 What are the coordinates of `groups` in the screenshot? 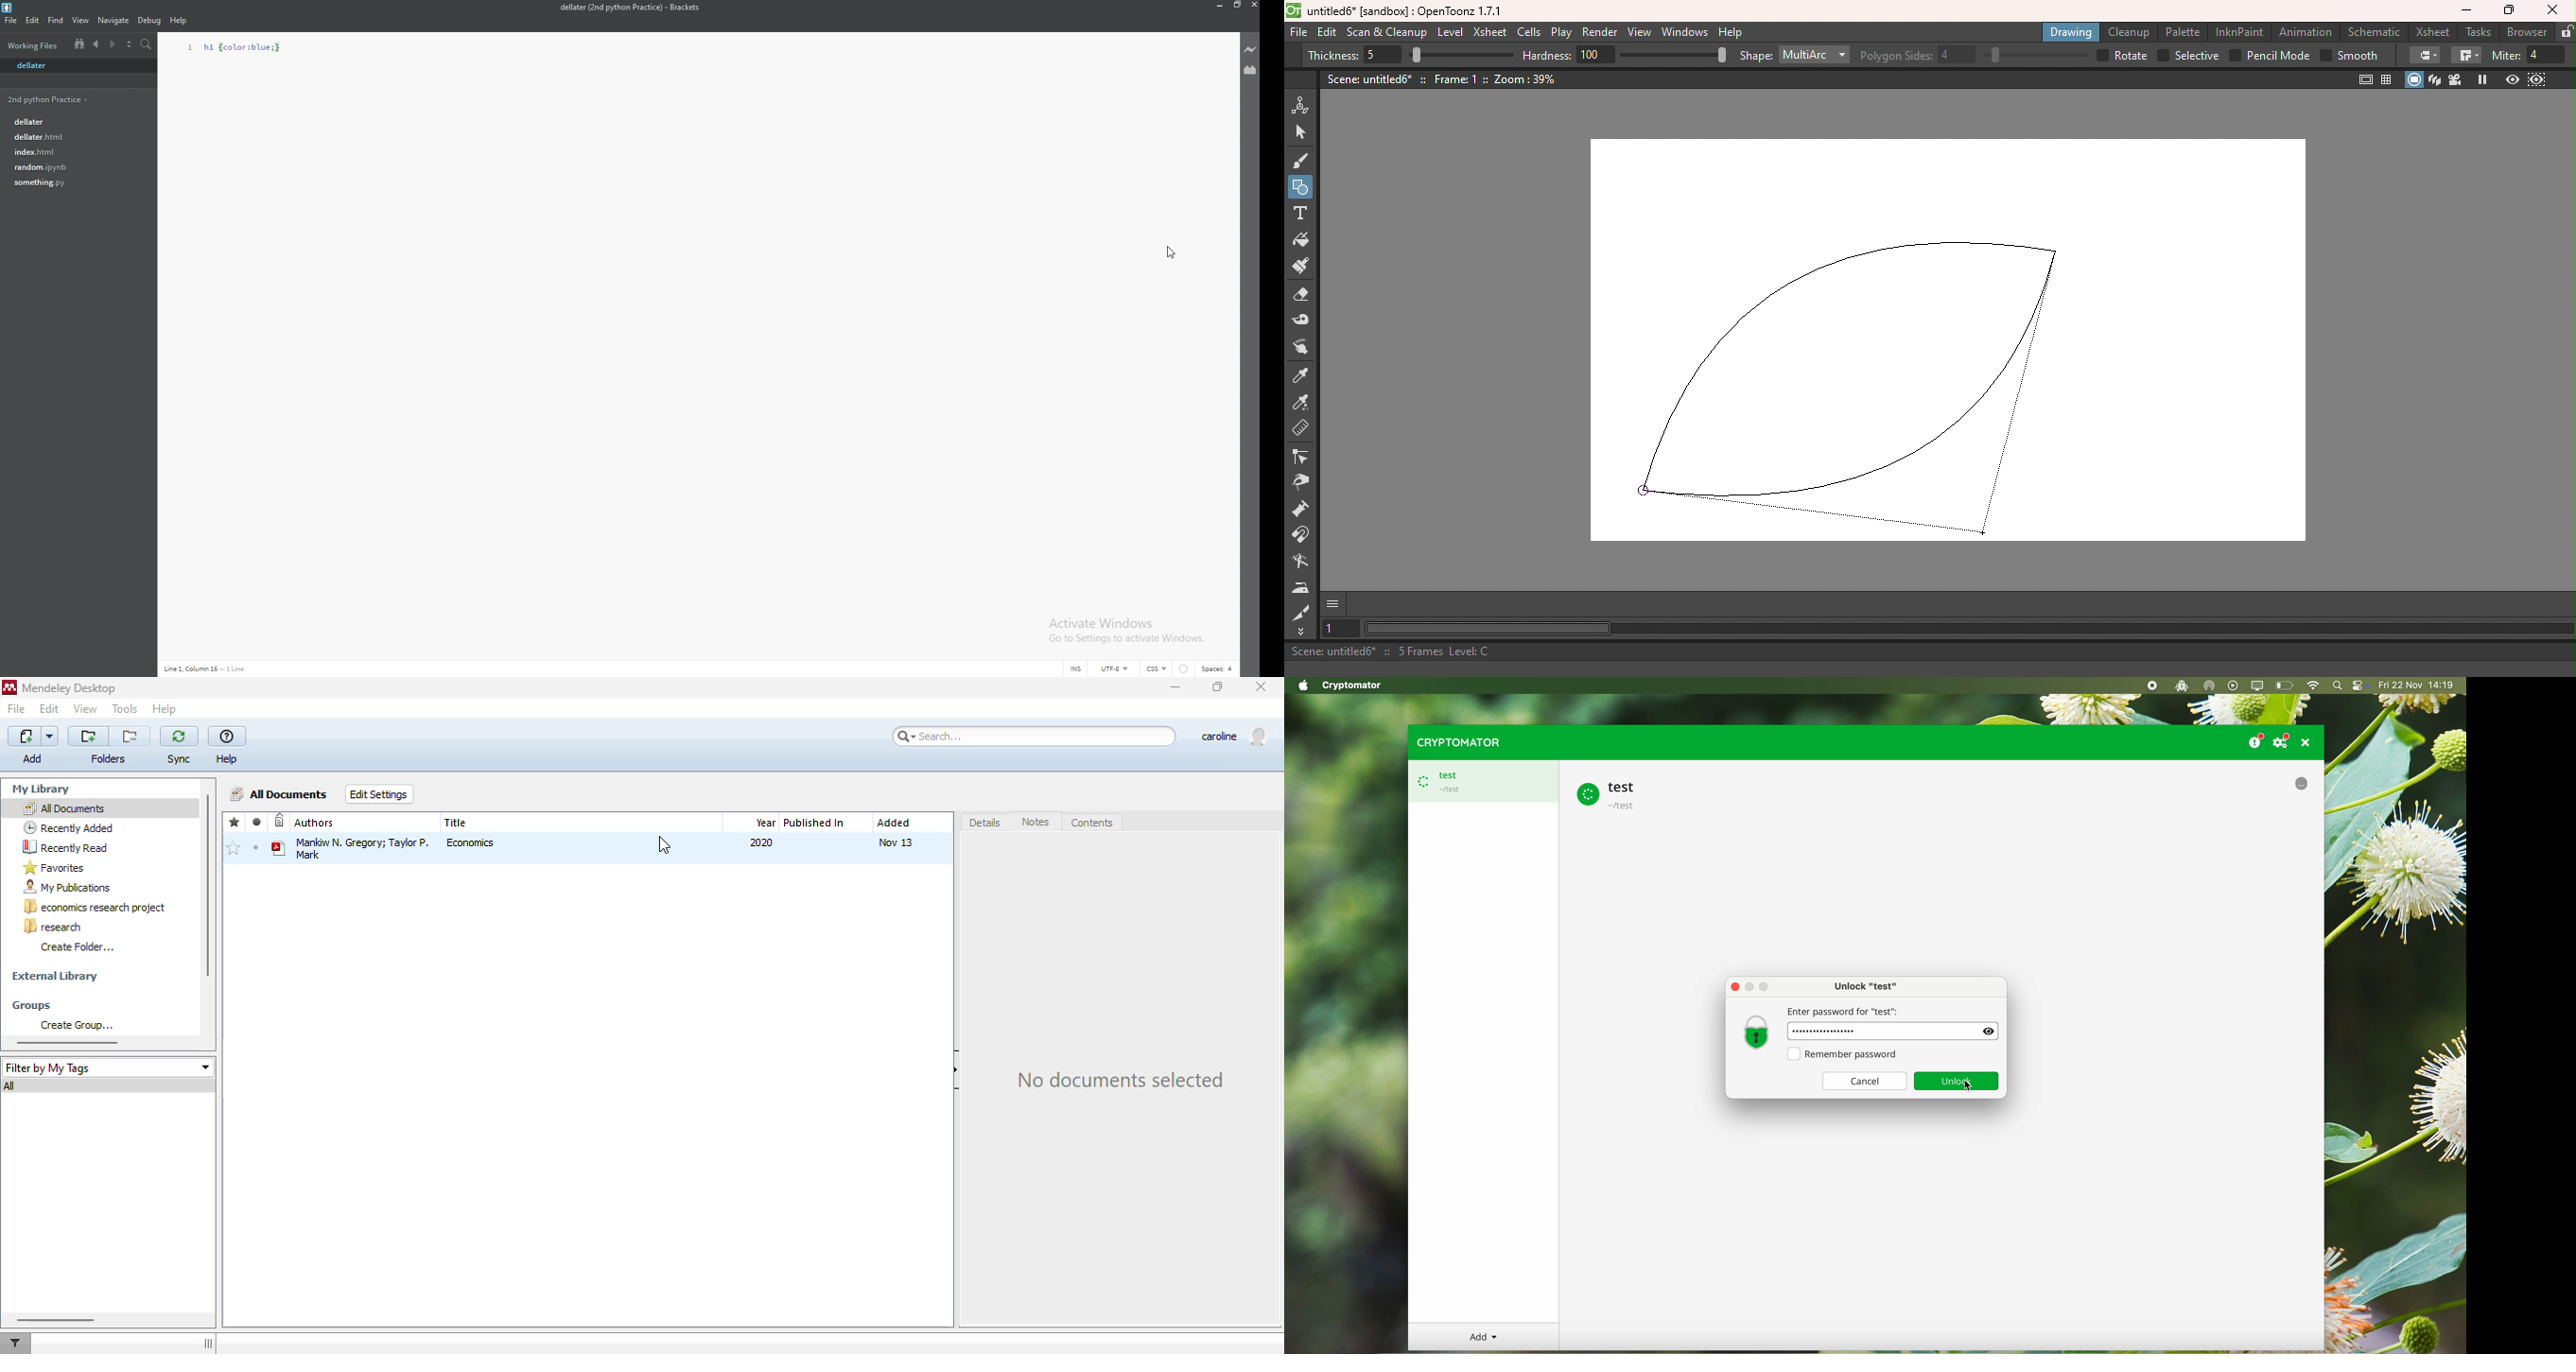 It's located at (32, 1006).